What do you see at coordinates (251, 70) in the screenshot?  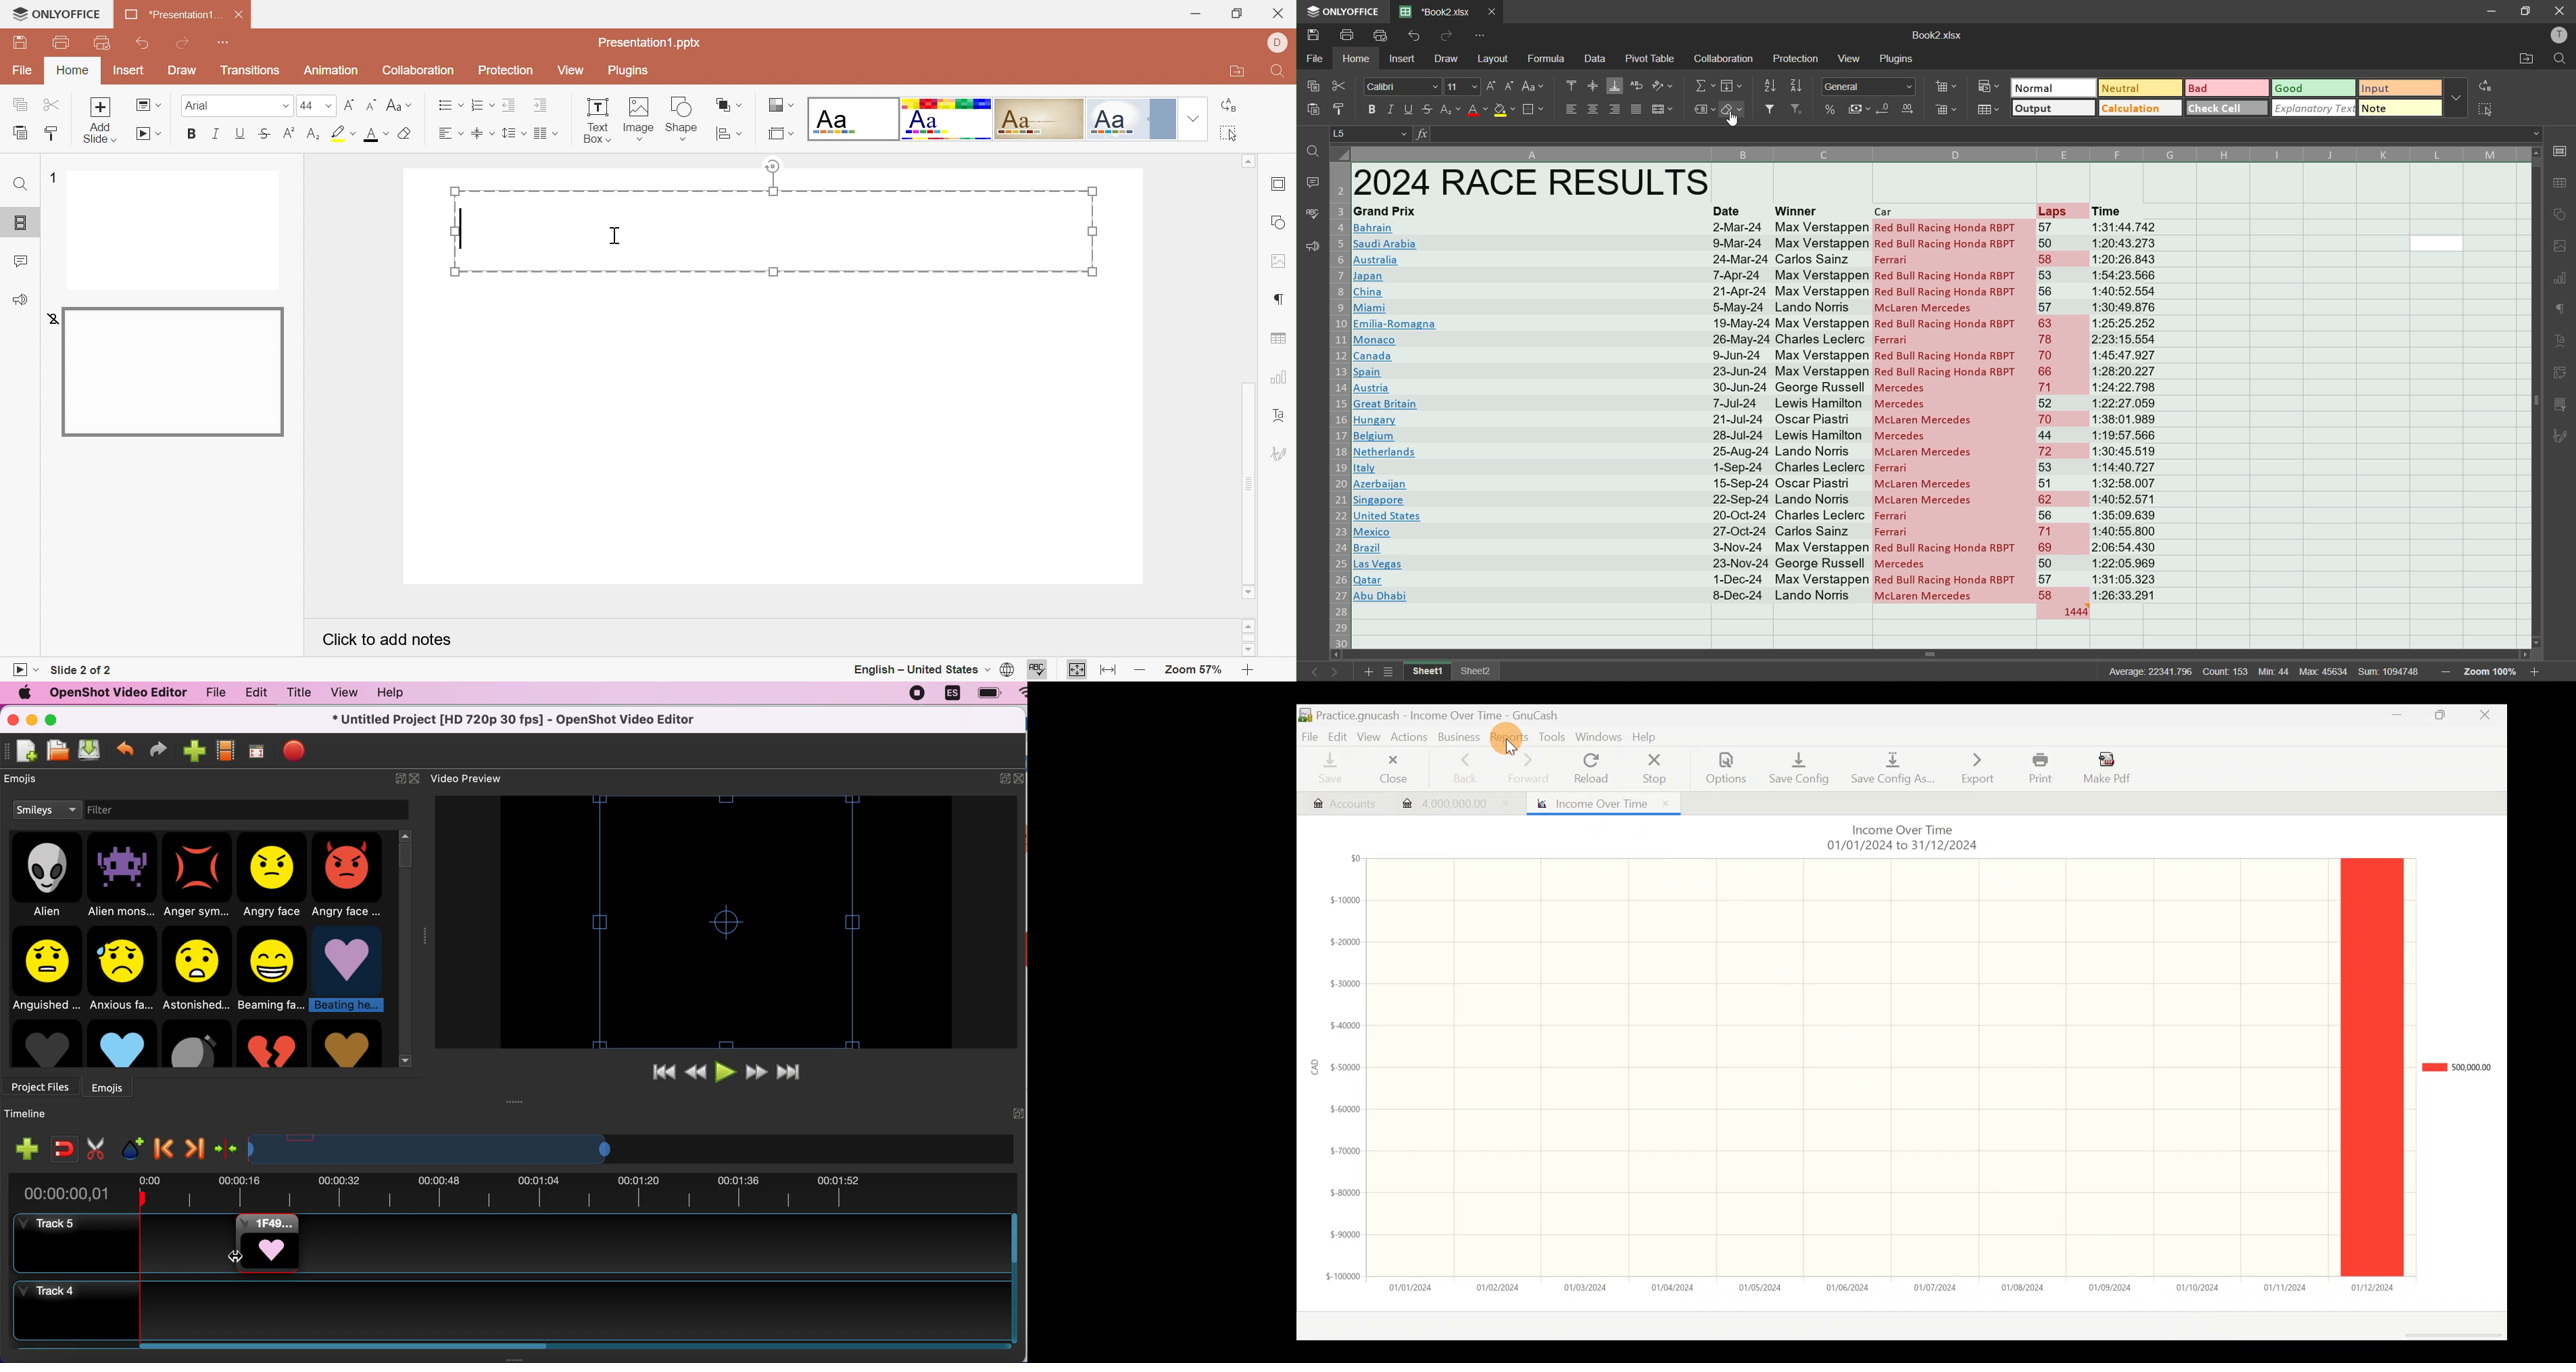 I see `Transitions` at bounding box center [251, 70].